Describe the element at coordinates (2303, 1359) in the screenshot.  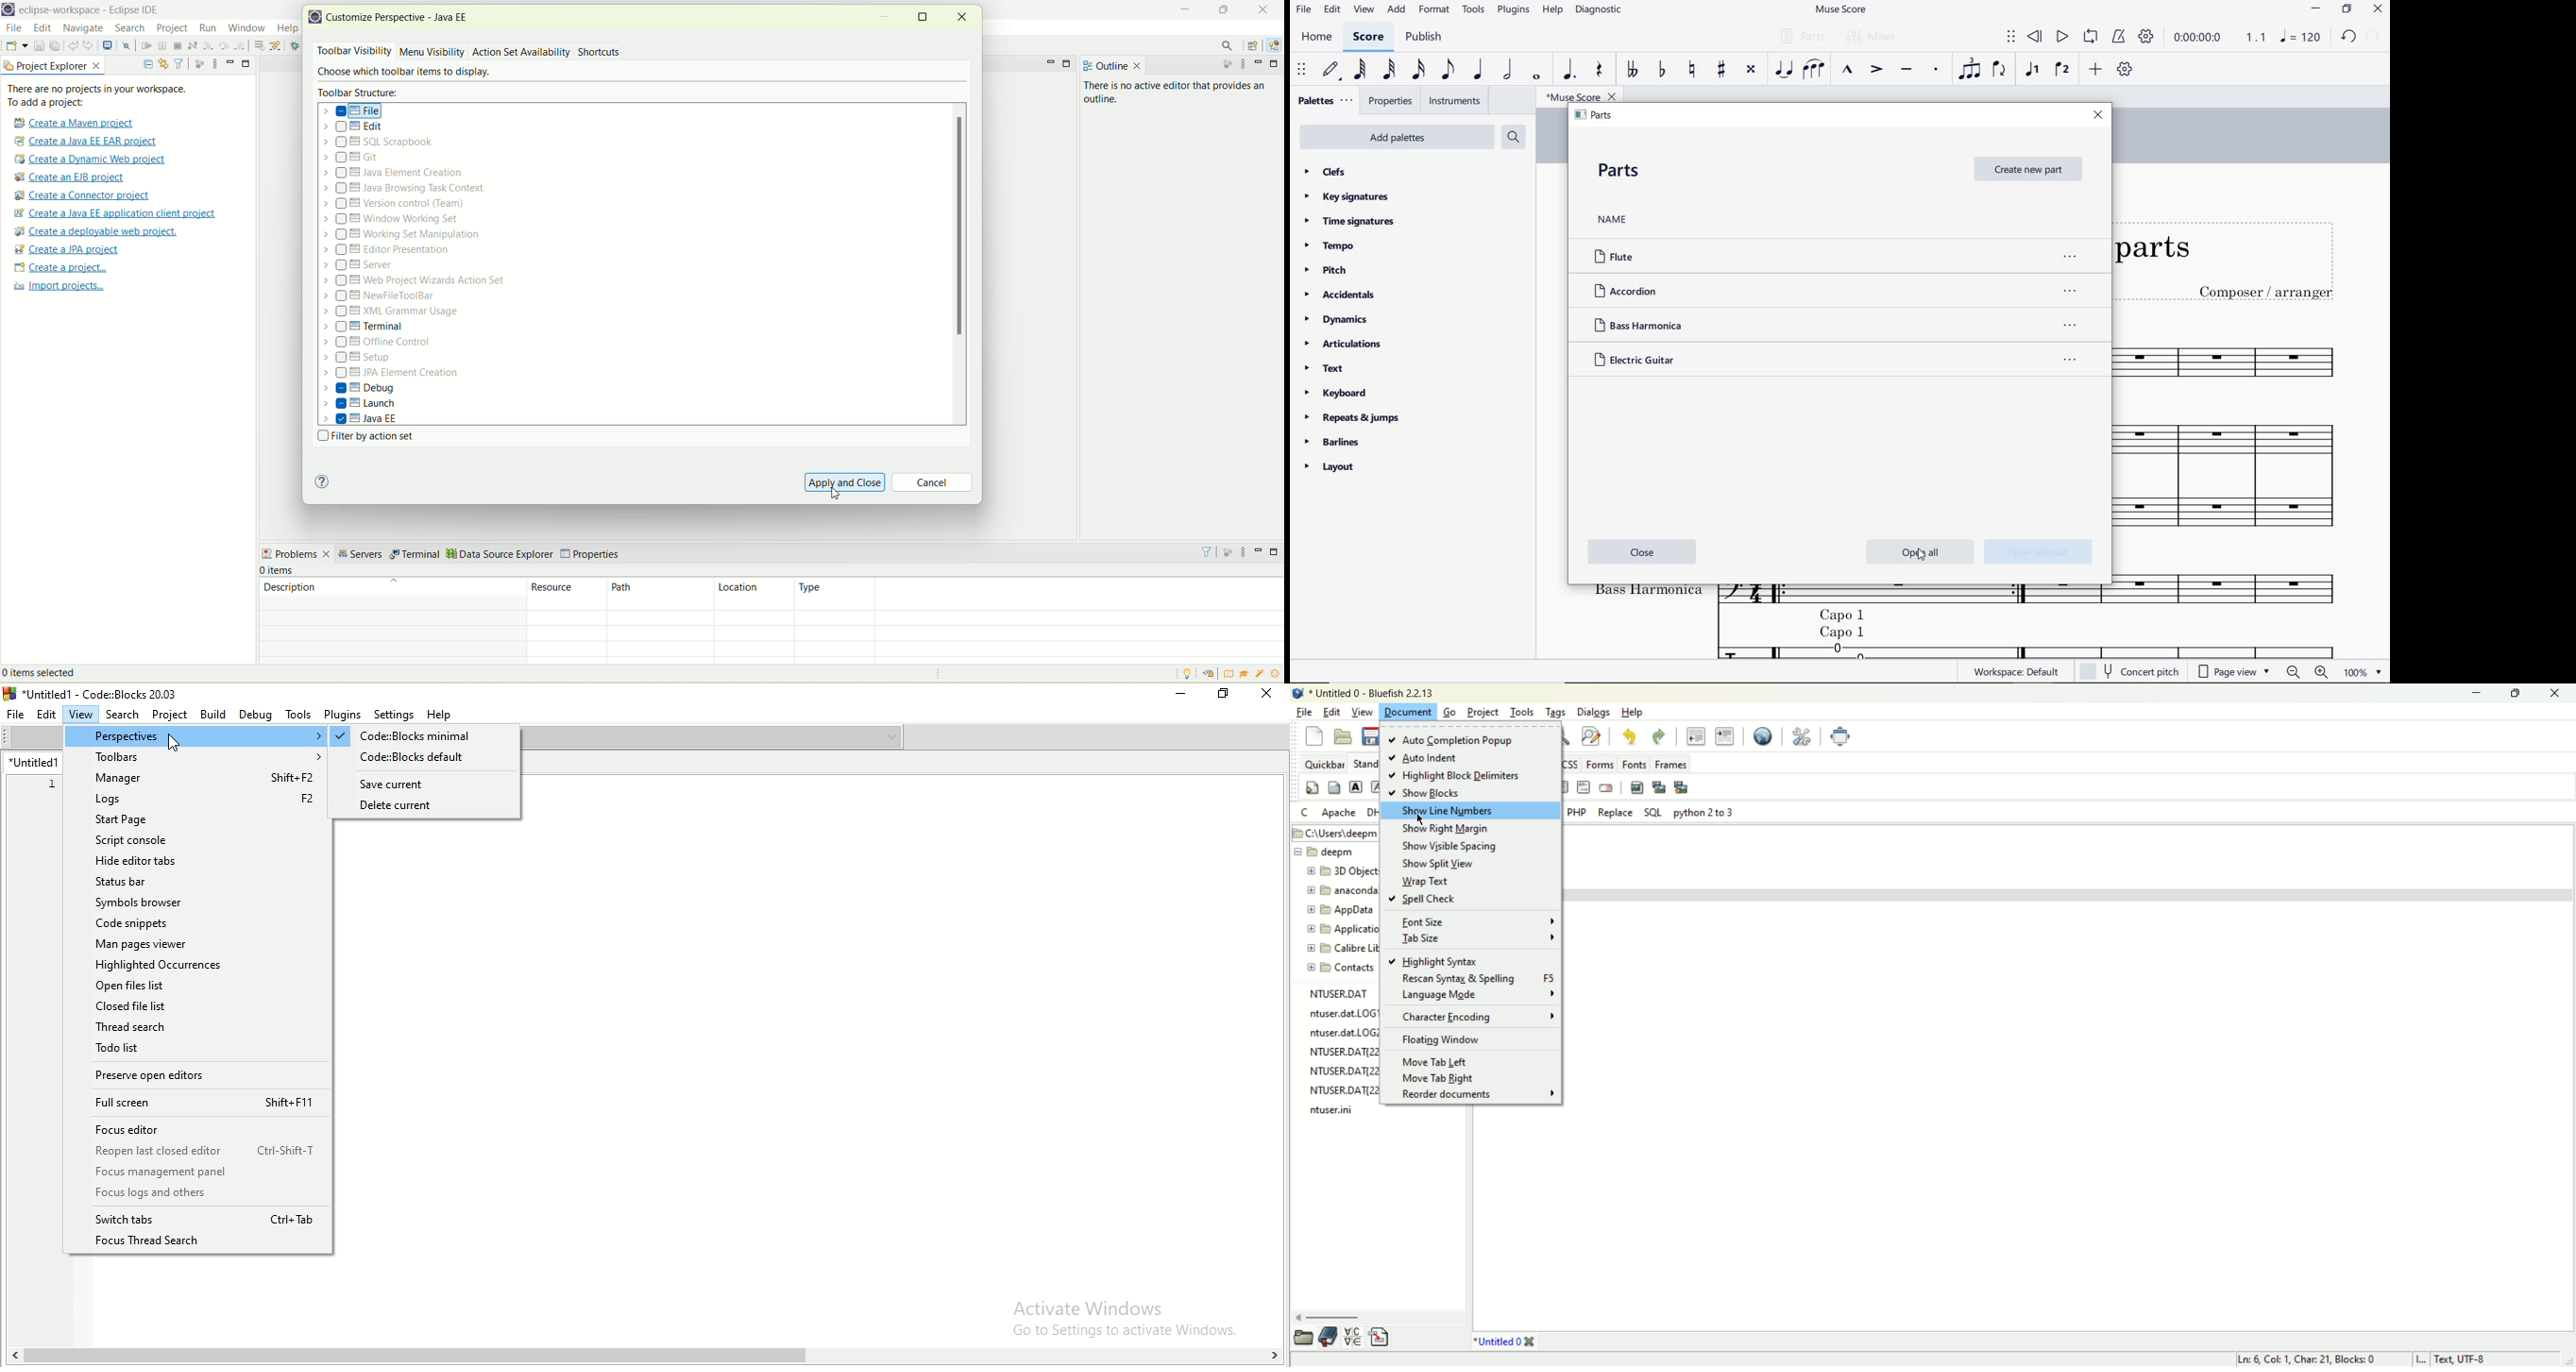
I see `ln, col, char, blocks` at that location.